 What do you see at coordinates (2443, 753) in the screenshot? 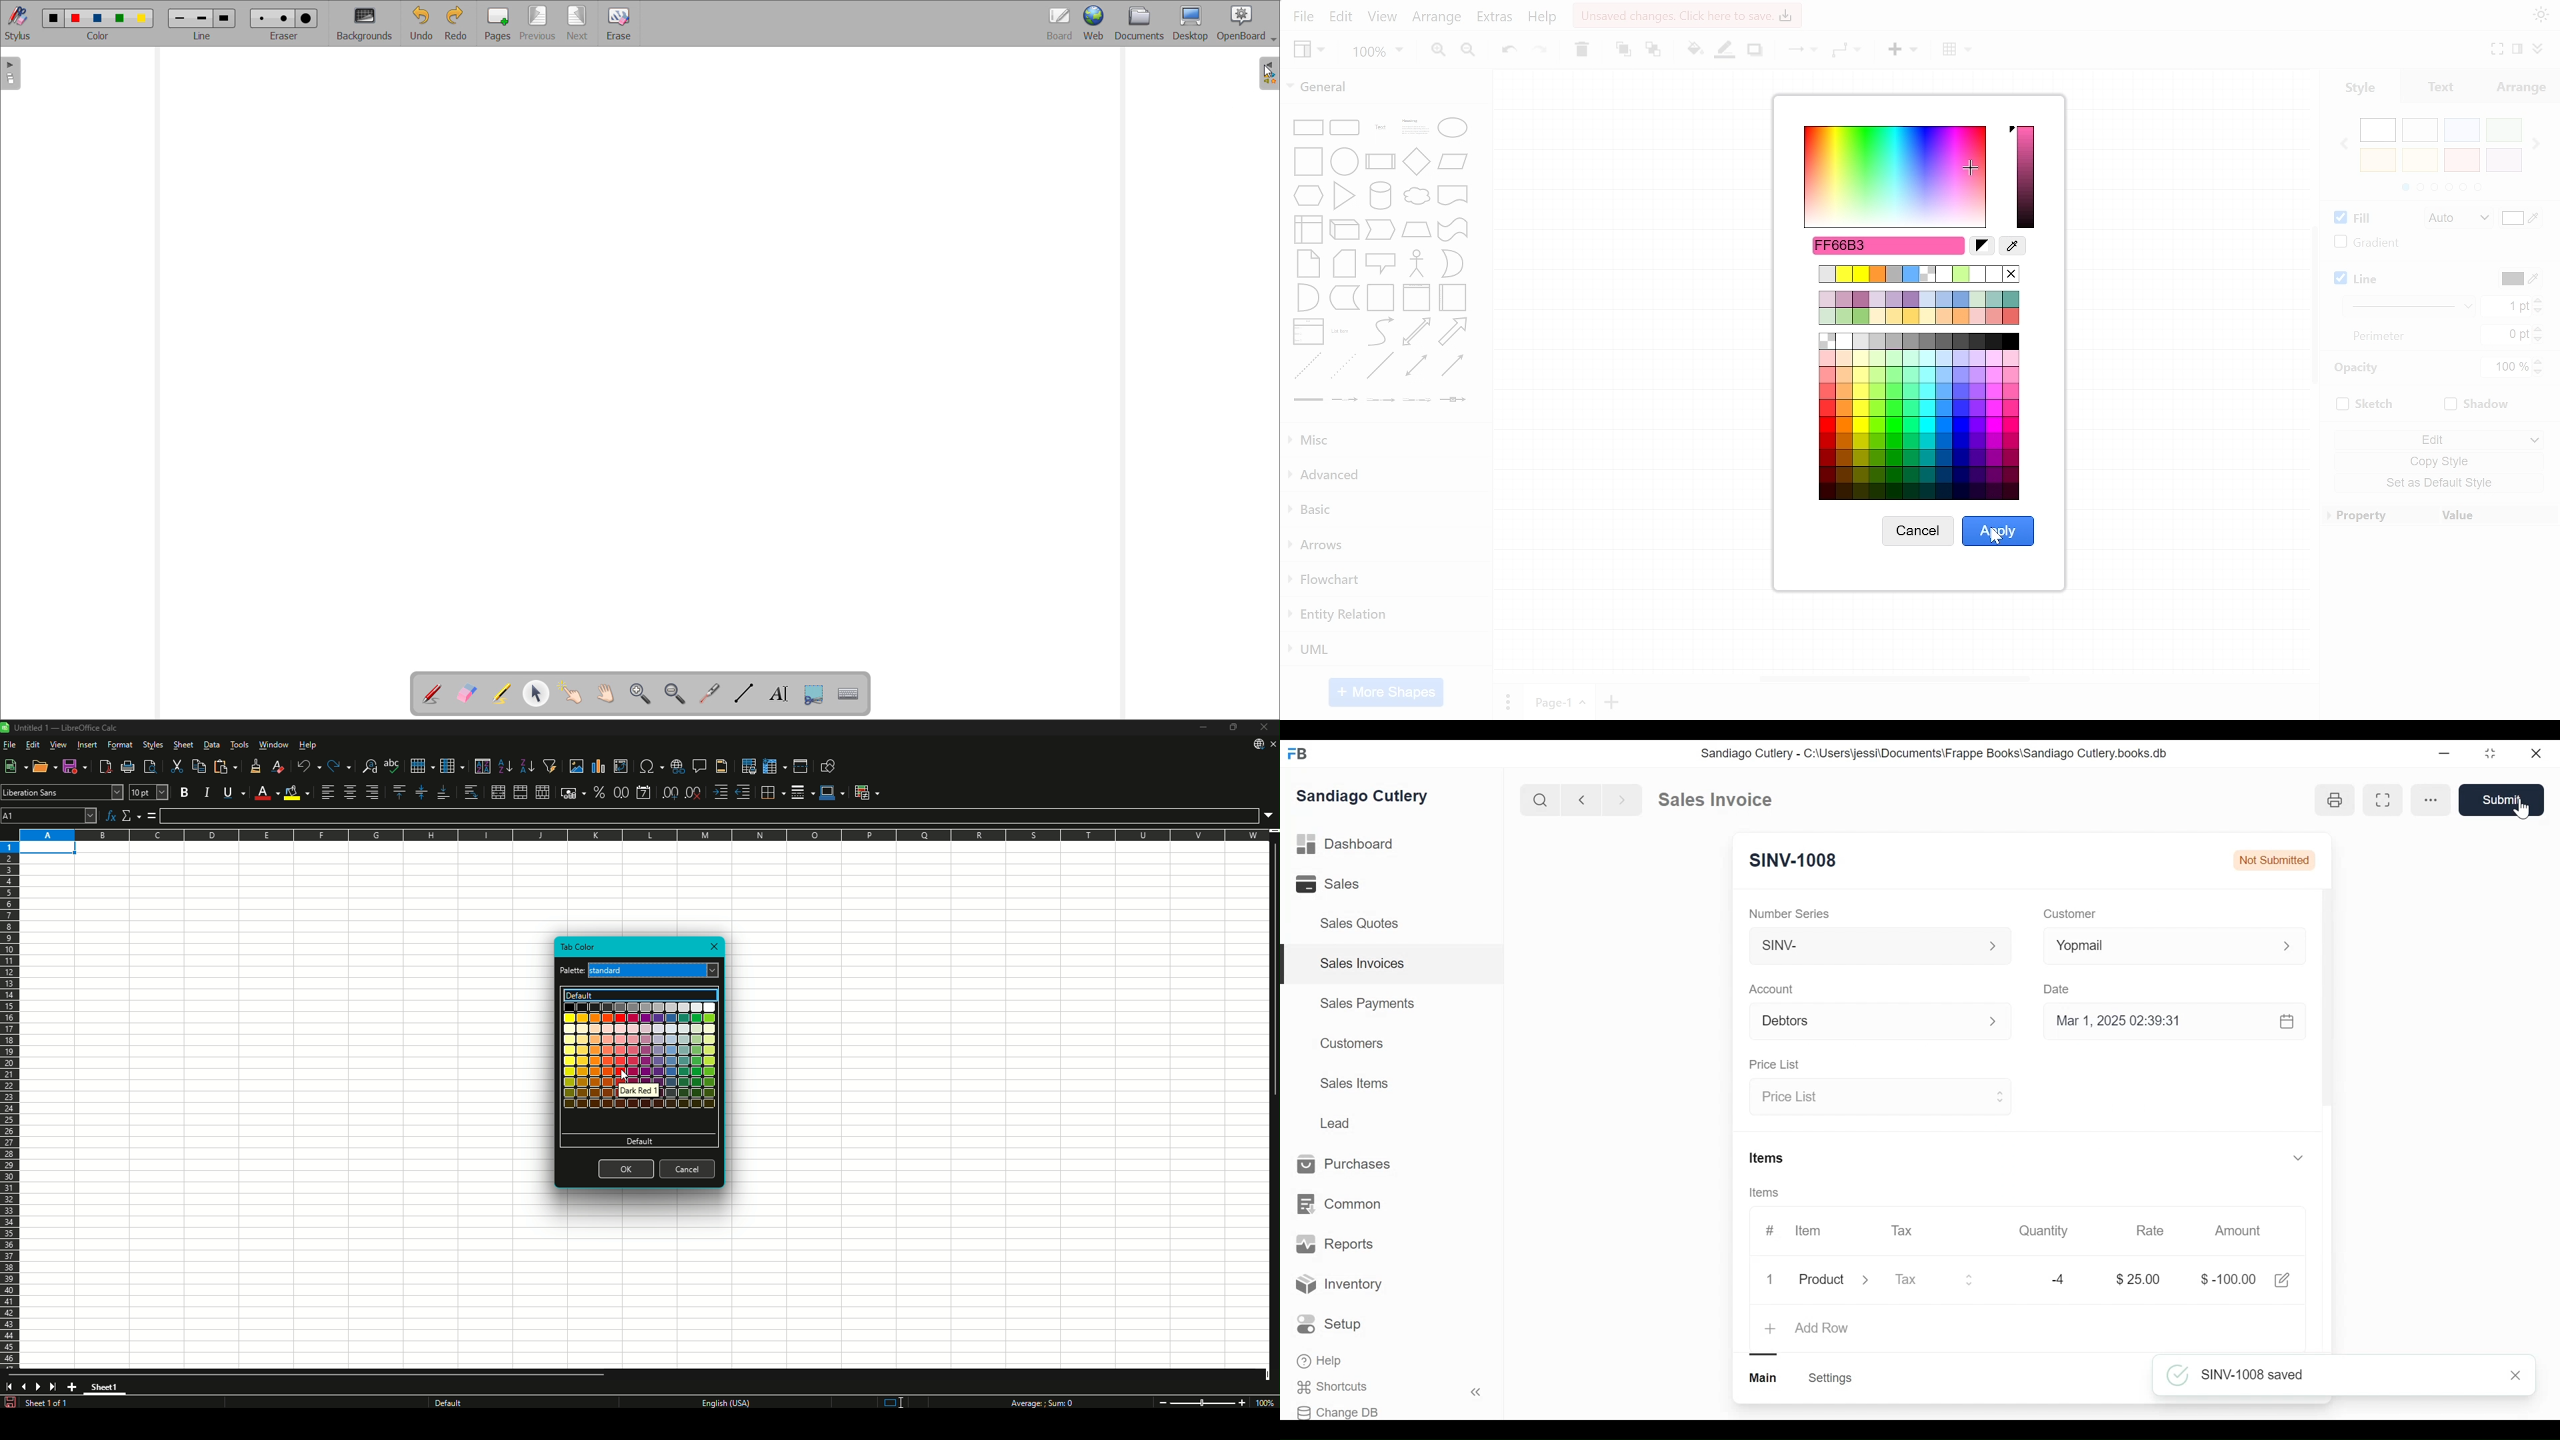
I see `Minimize` at bounding box center [2443, 753].